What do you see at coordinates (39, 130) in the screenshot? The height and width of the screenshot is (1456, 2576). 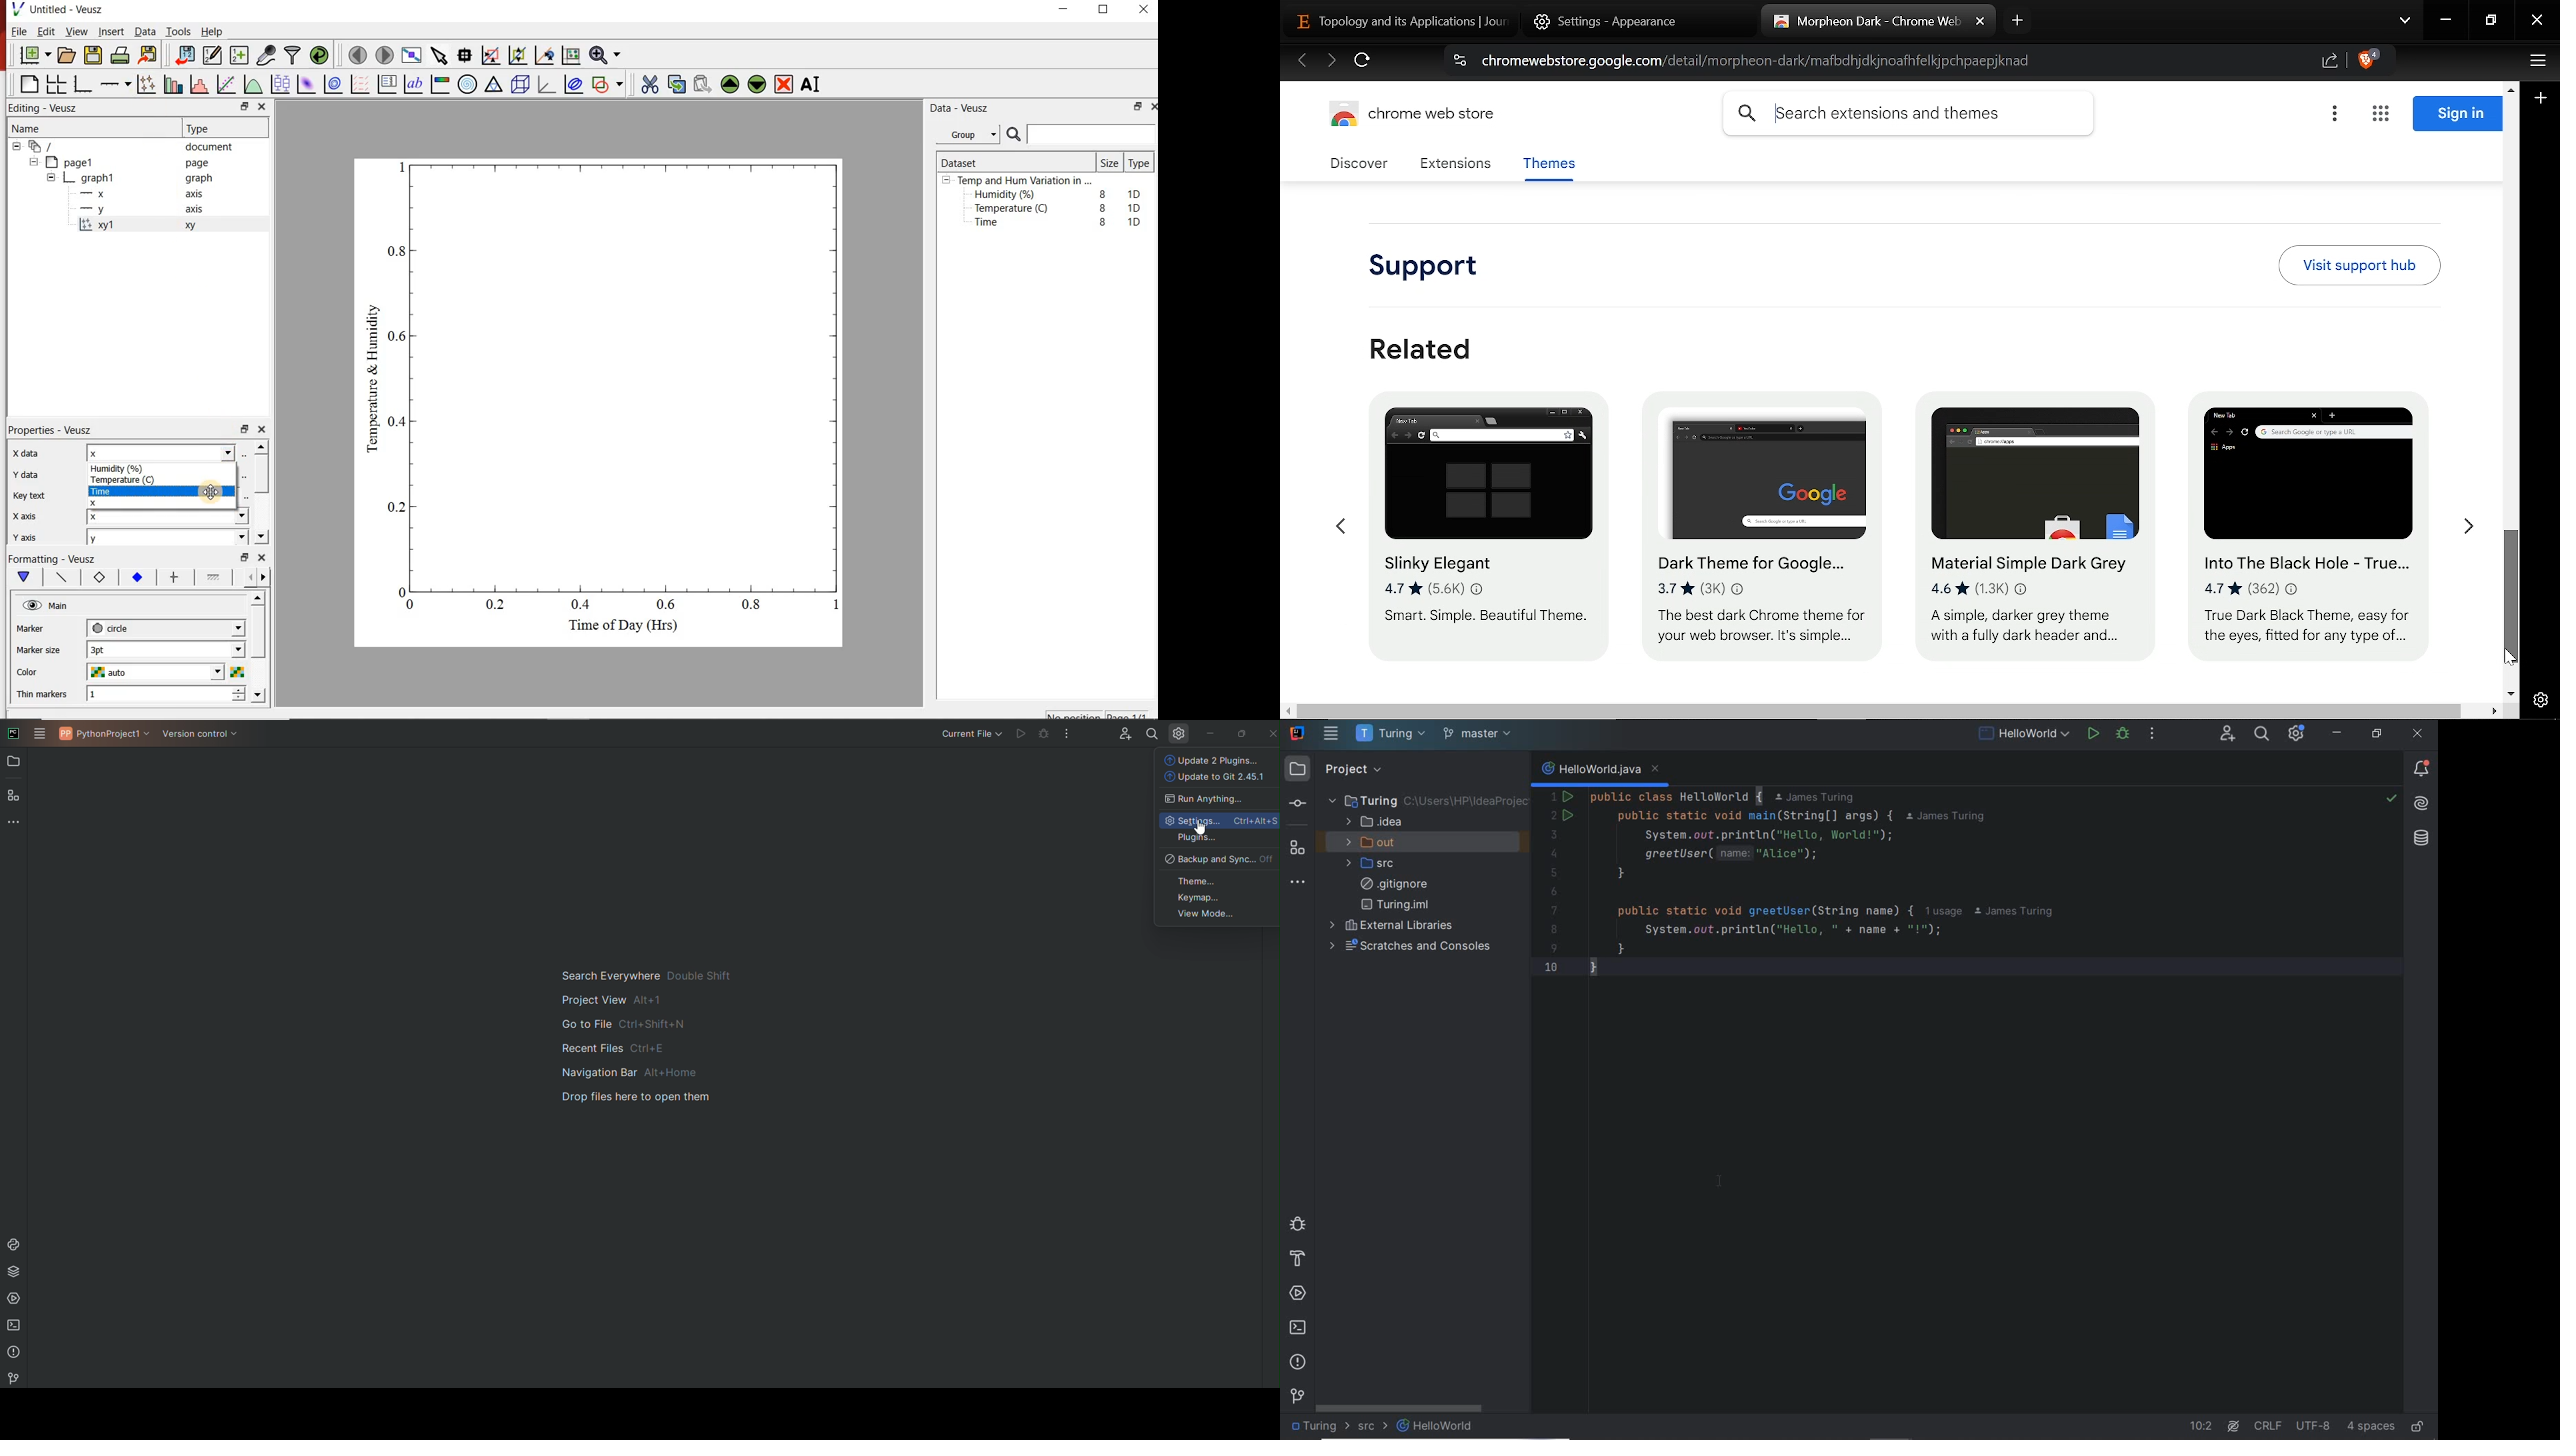 I see `Name` at bounding box center [39, 130].